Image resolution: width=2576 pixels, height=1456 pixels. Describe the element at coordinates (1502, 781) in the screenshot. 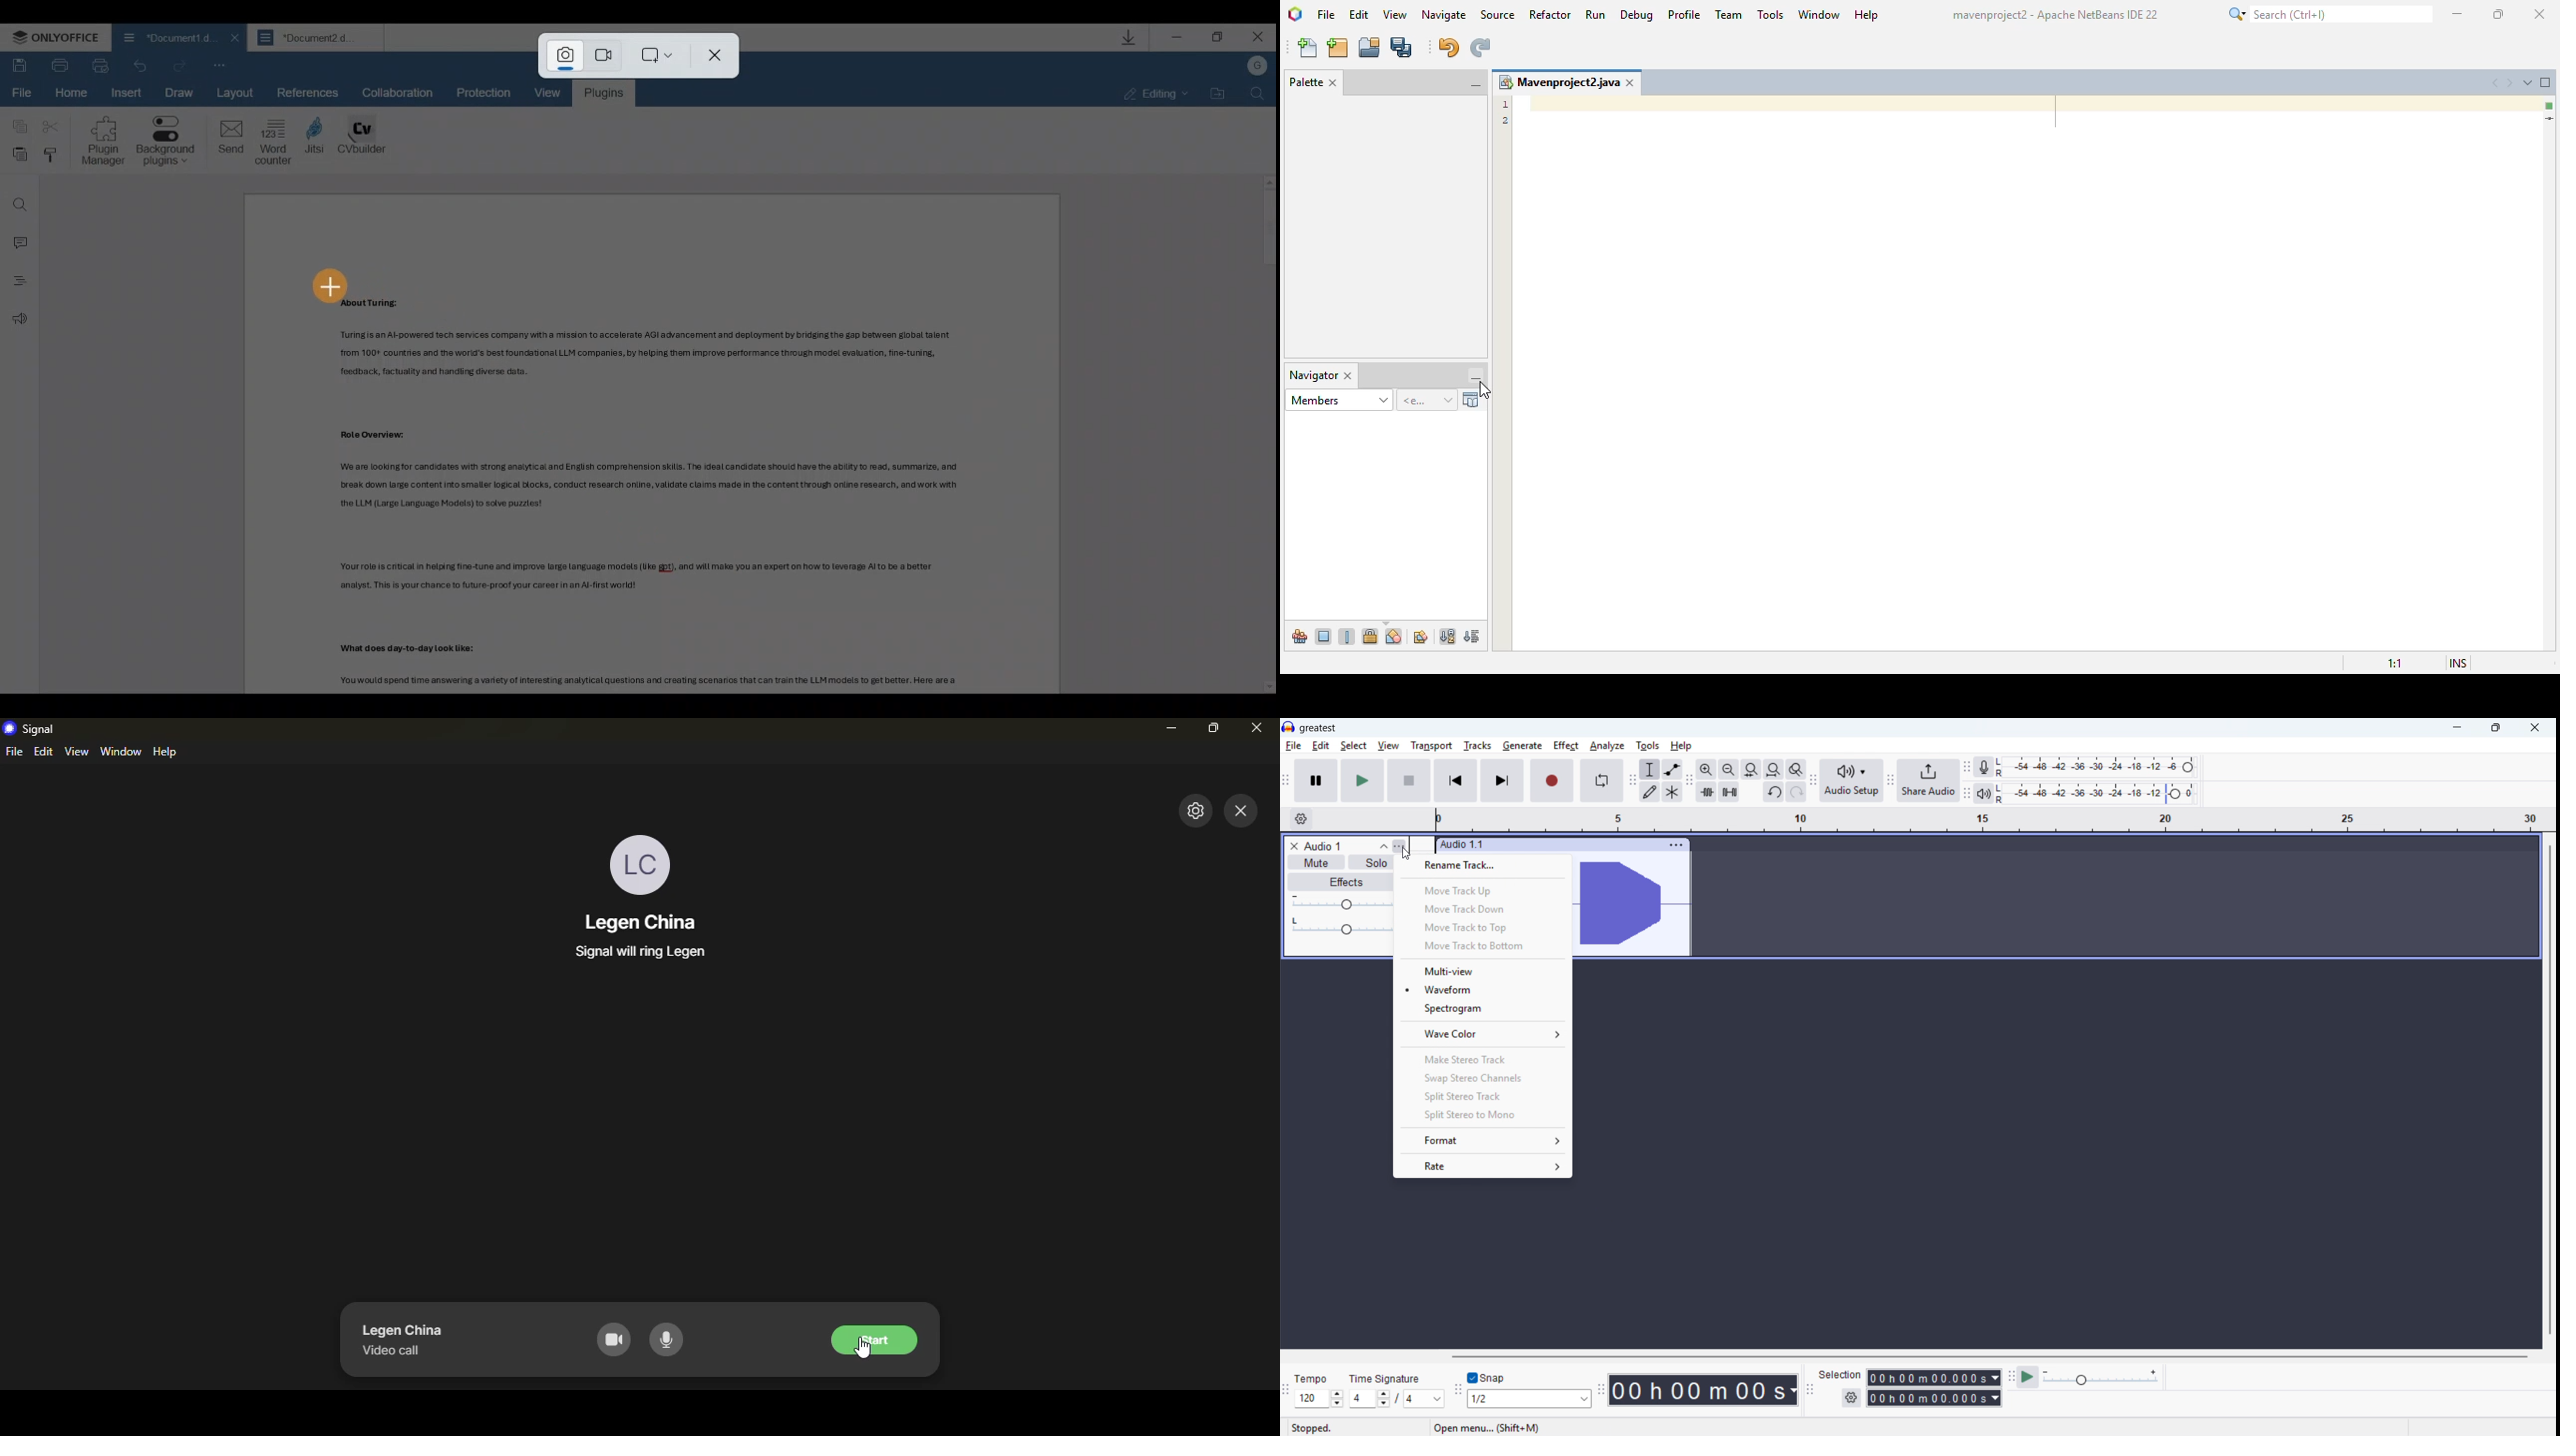

I see `Skip to end ` at that location.